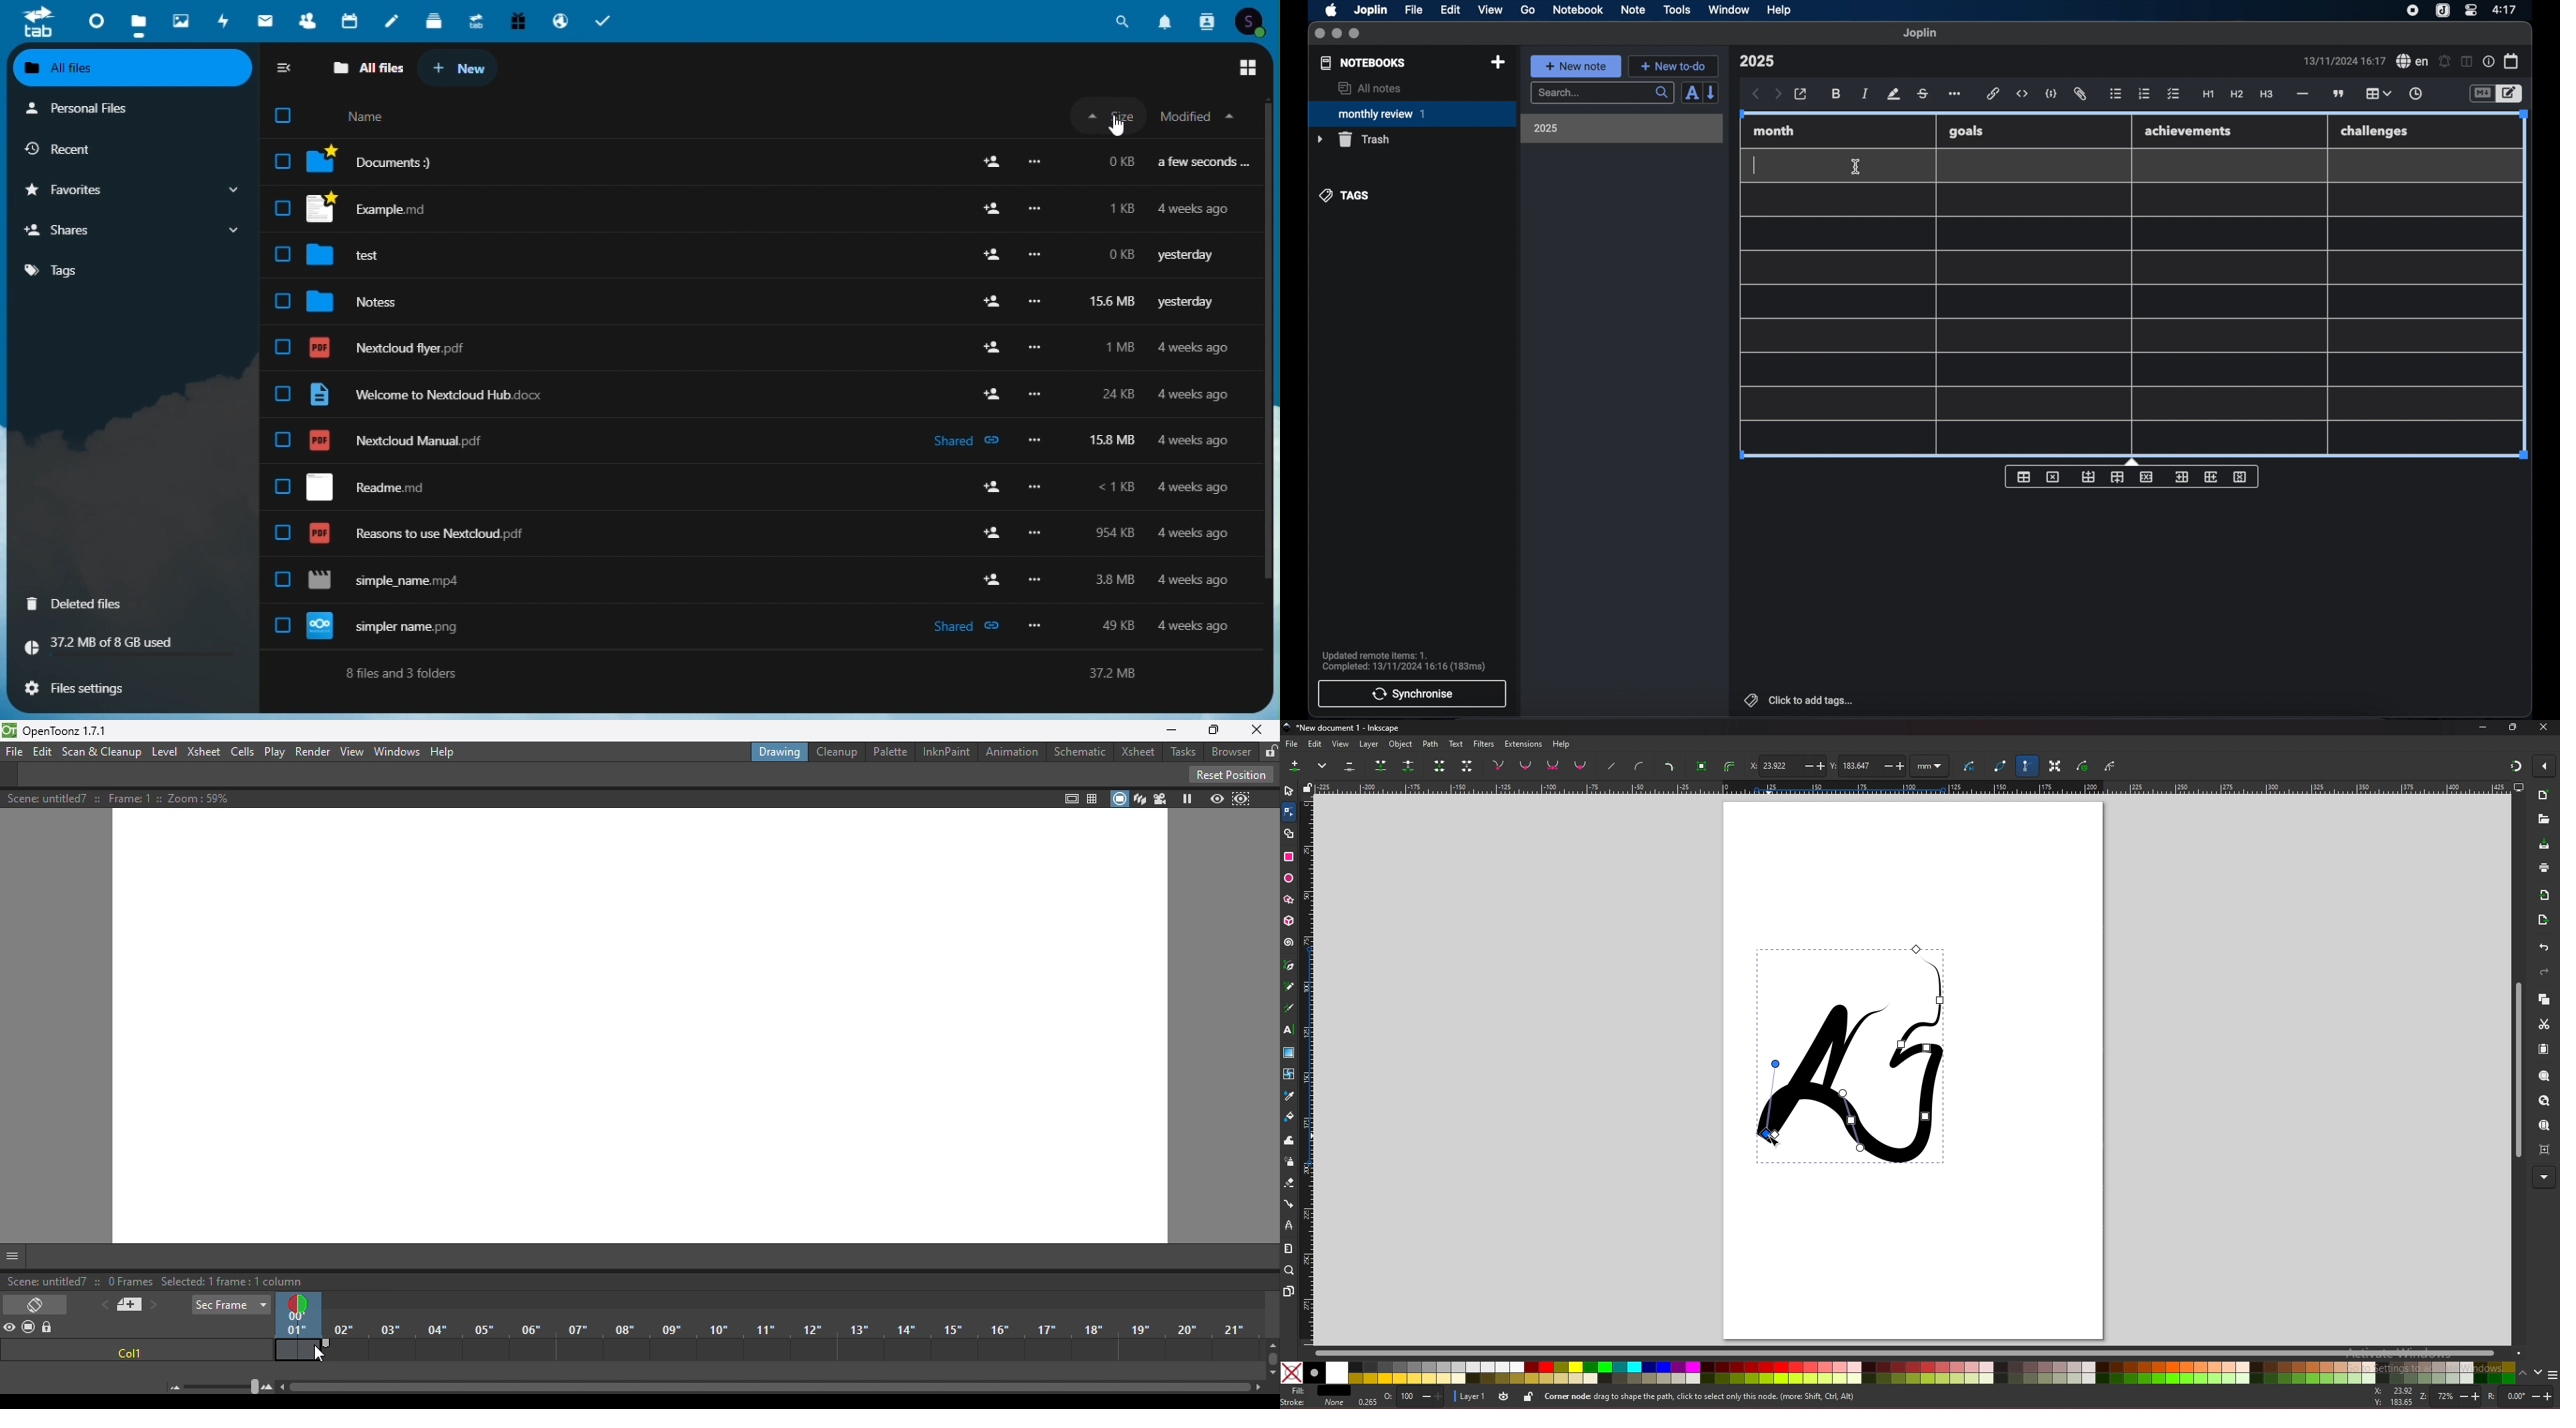 The image size is (2576, 1428). I want to click on close, so click(1319, 34).